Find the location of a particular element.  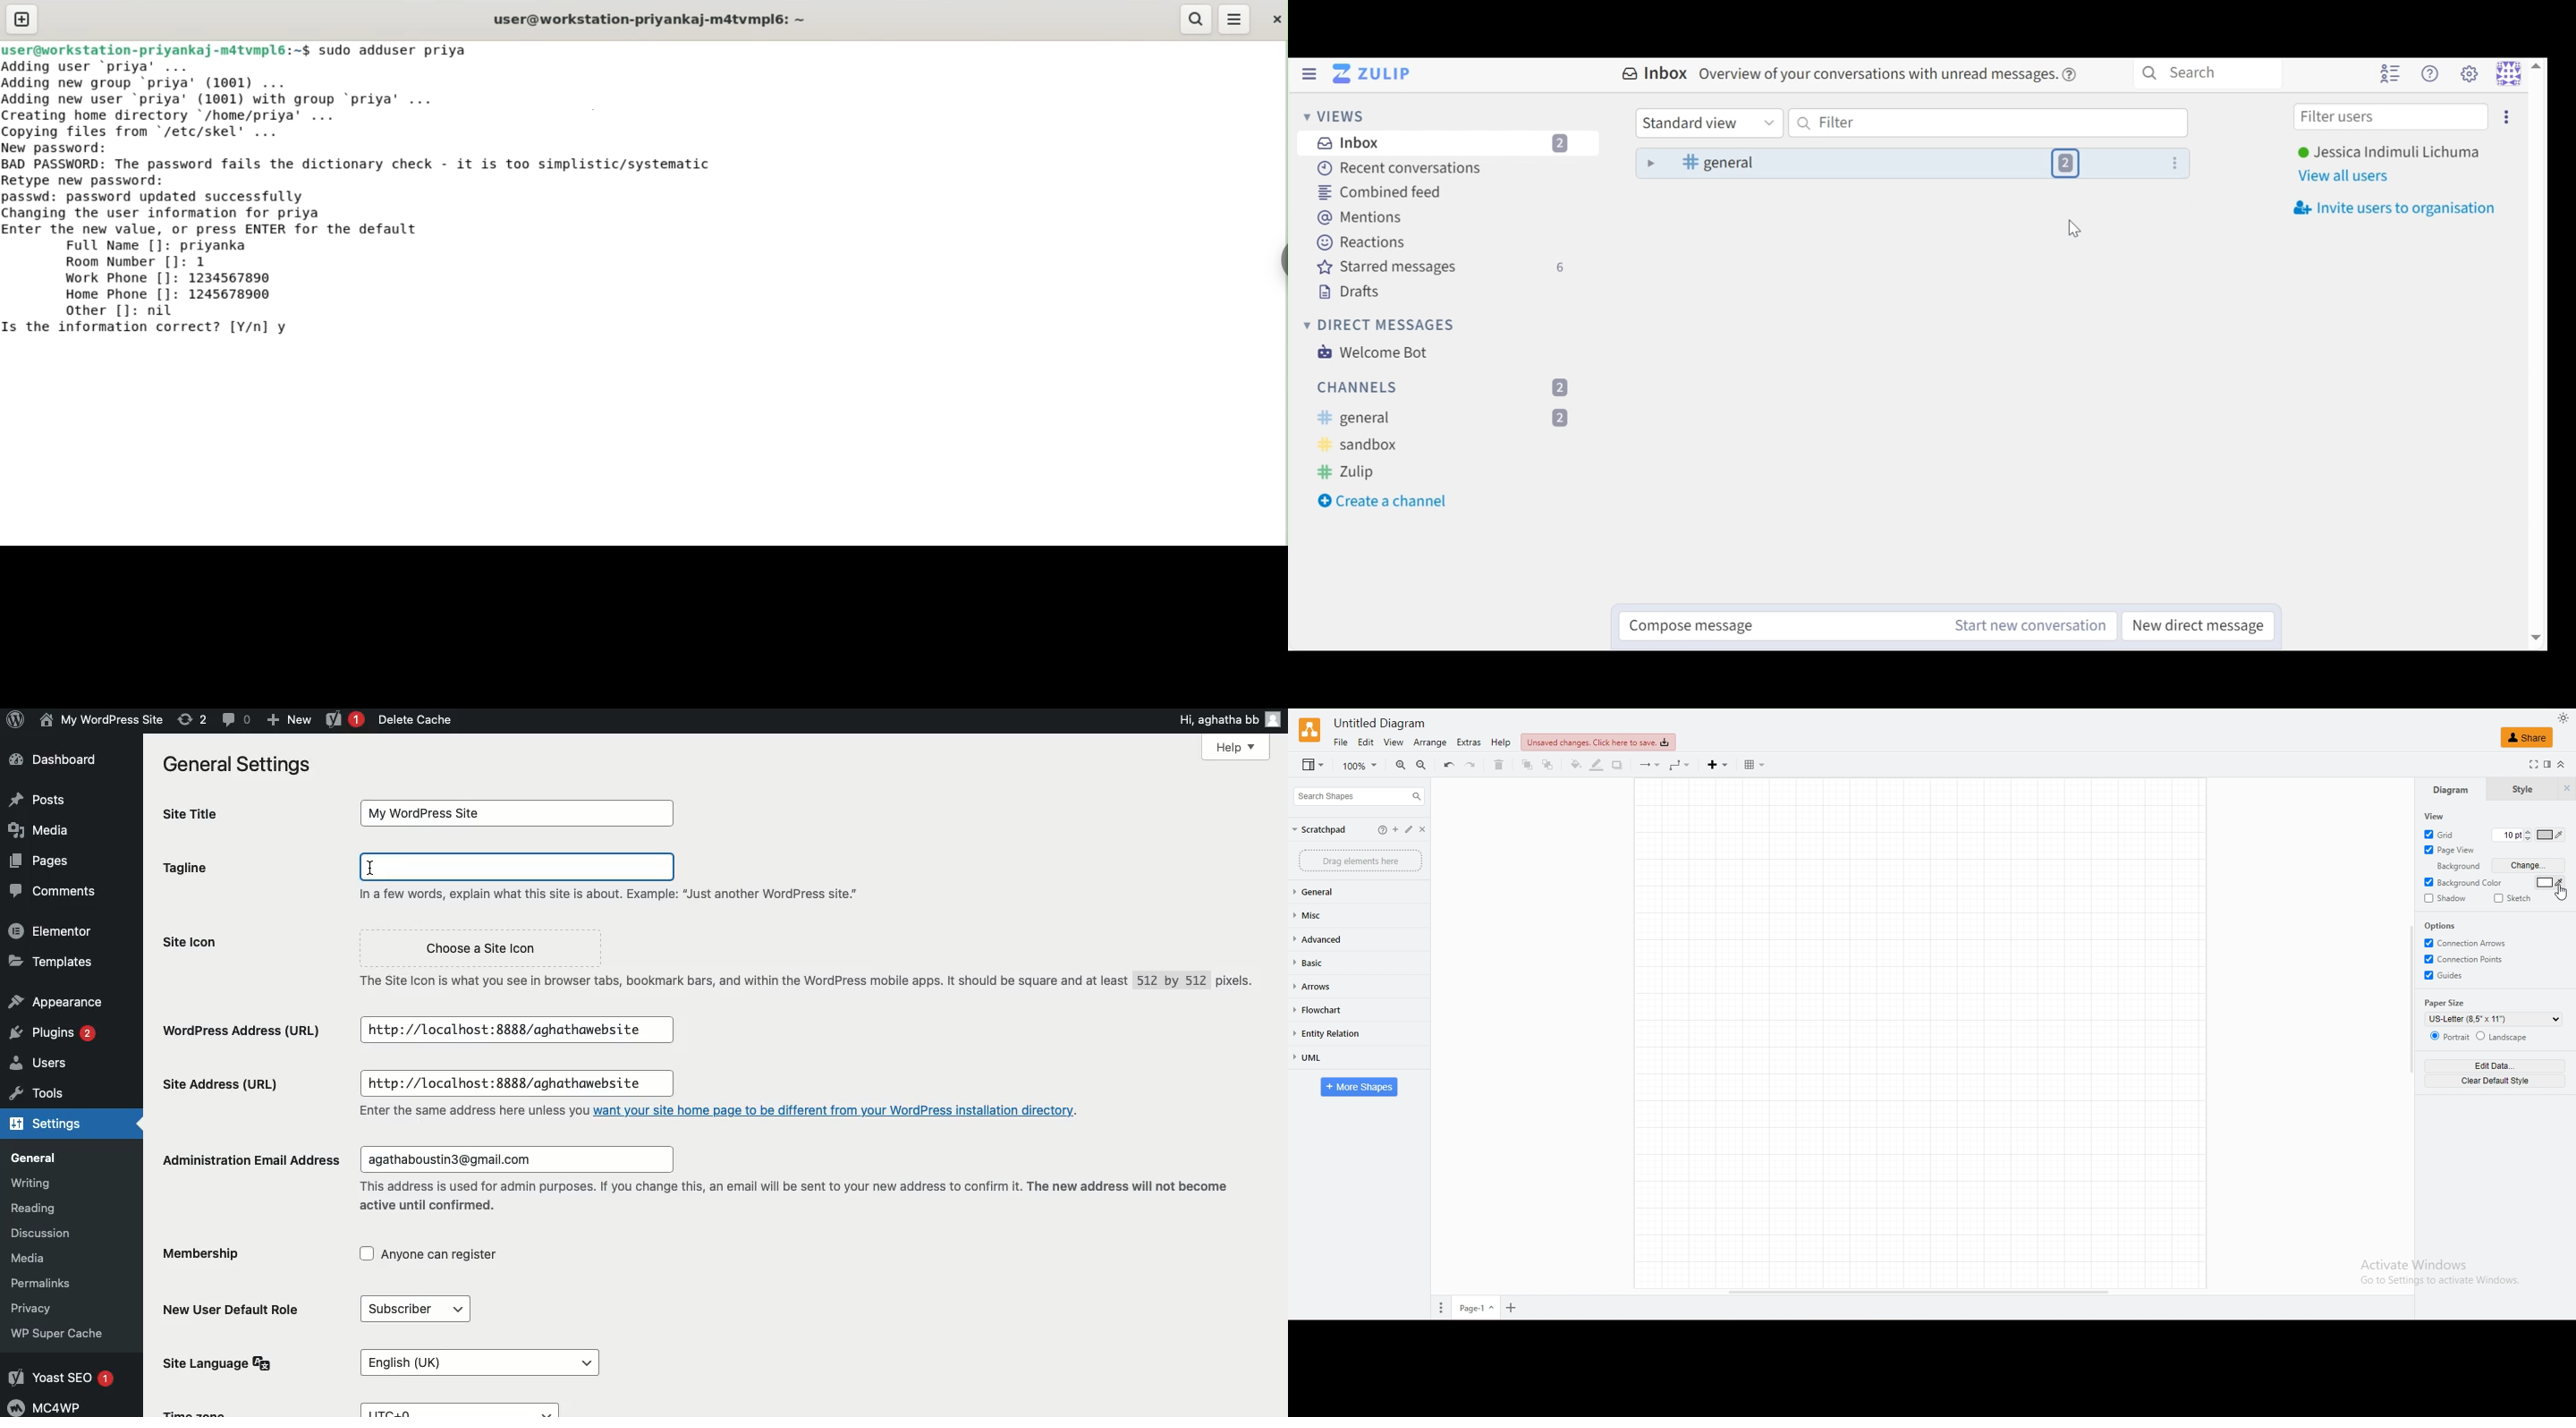

dark mode is located at coordinates (2563, 718).